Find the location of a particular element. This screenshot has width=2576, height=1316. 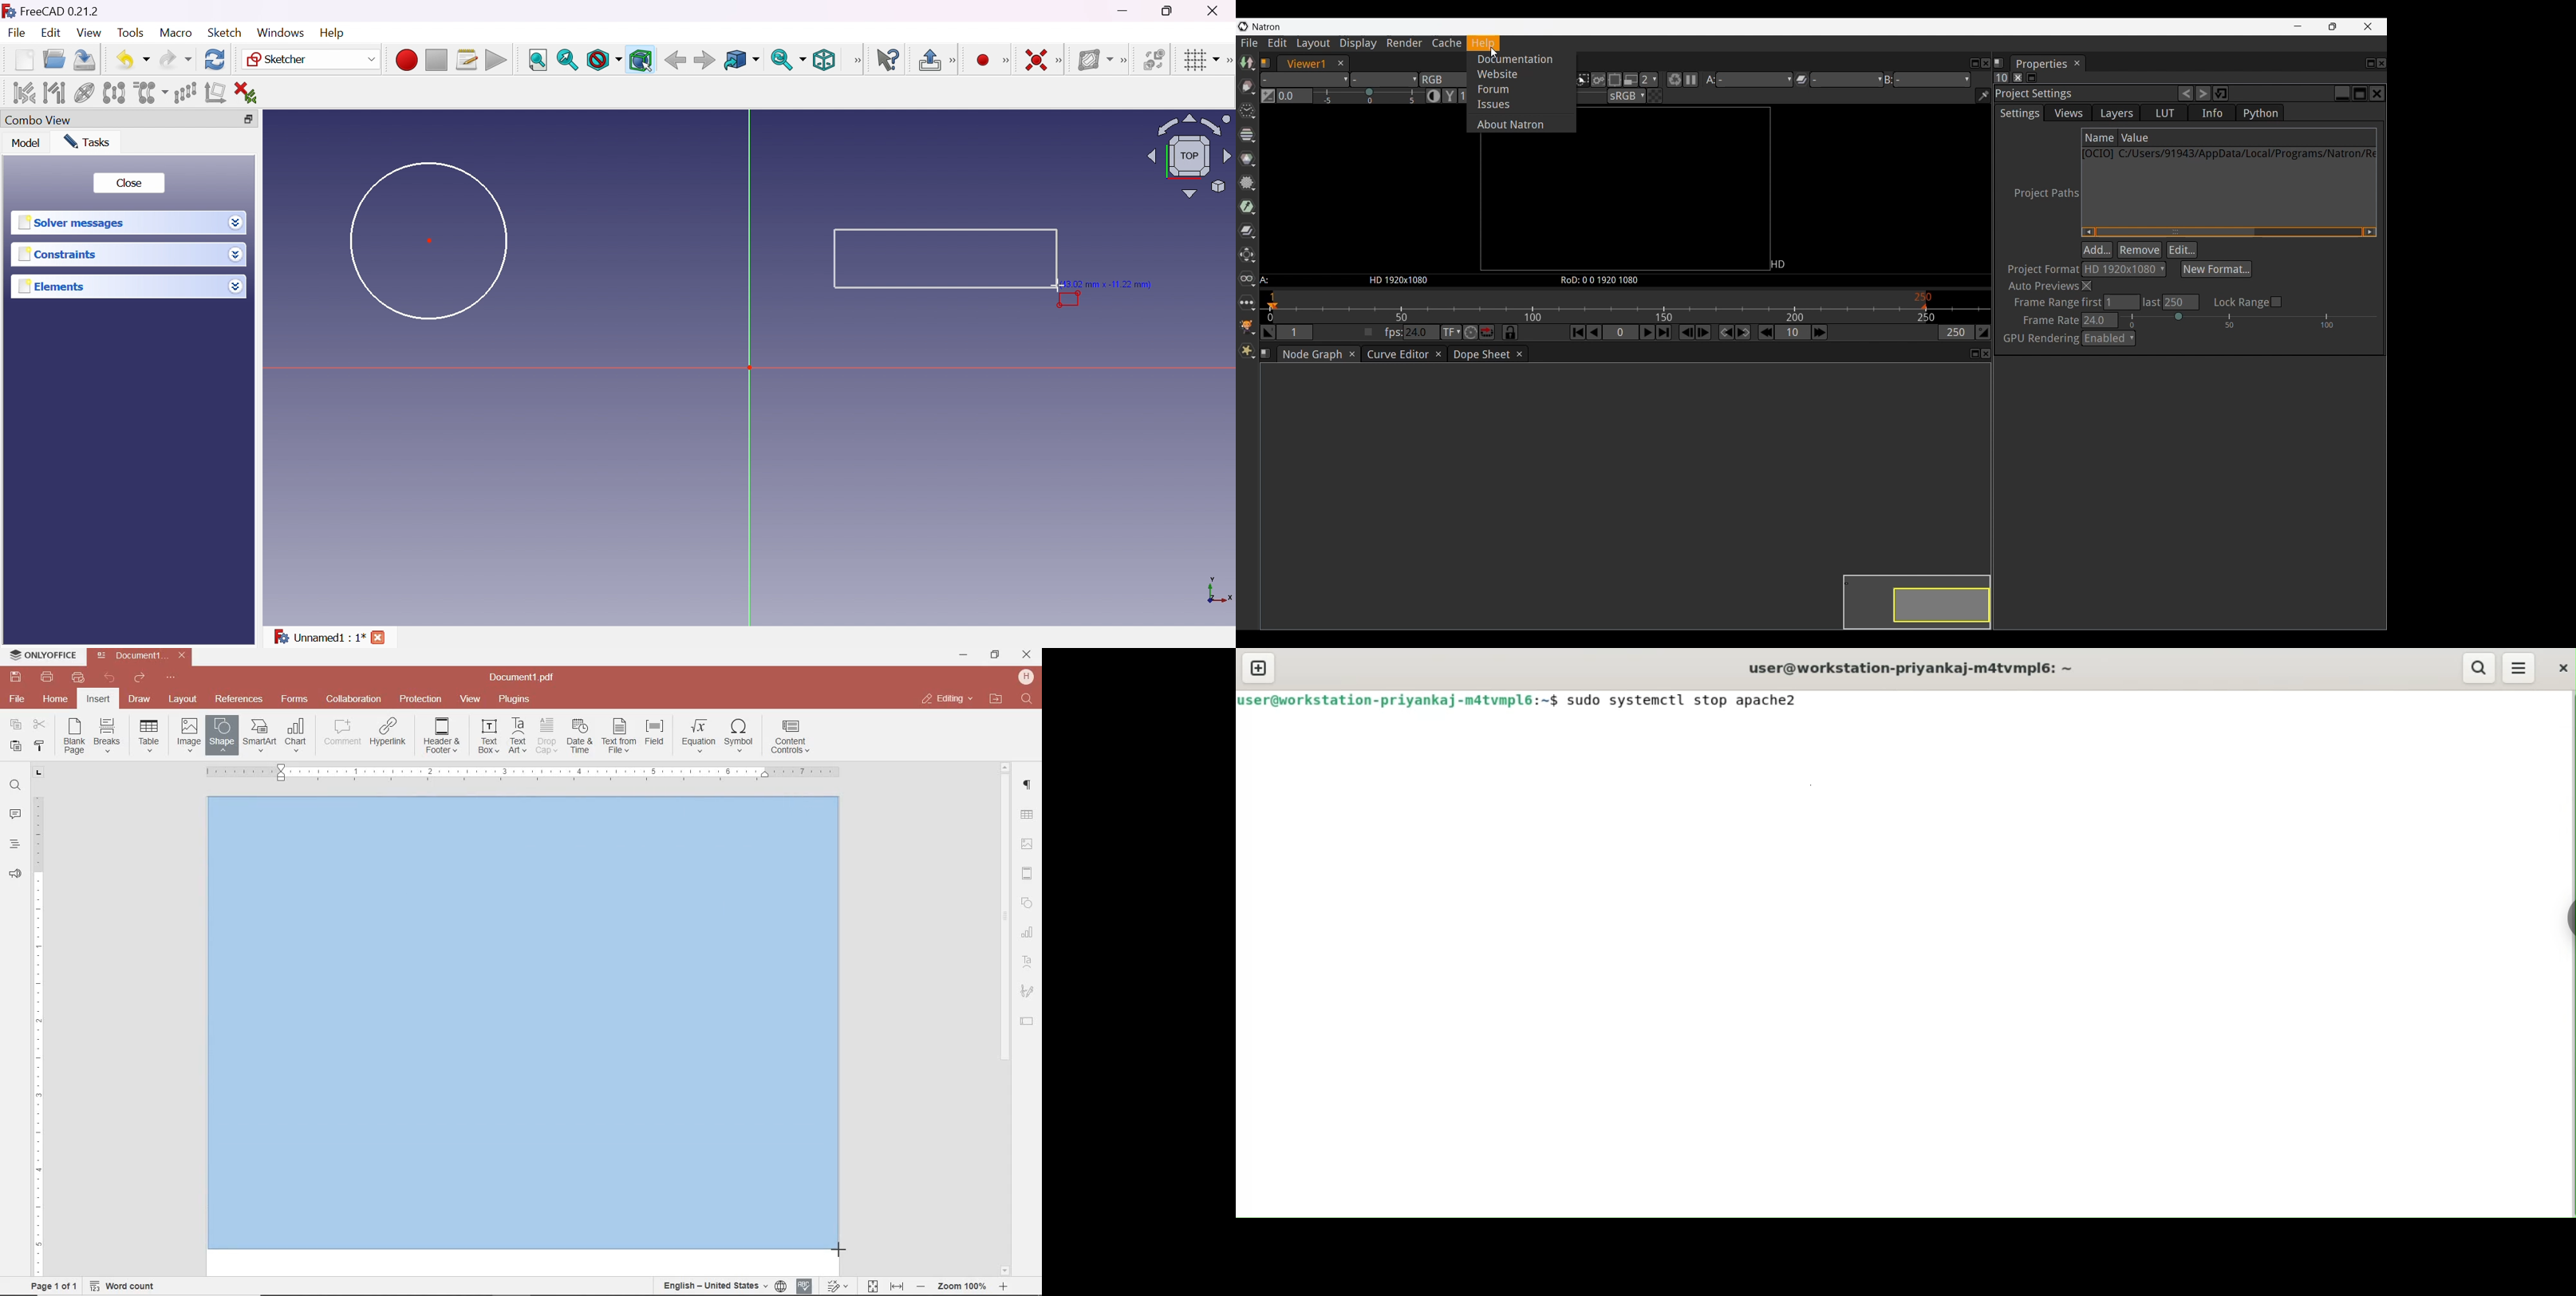

Fit all is located at coordinates (538, 61).